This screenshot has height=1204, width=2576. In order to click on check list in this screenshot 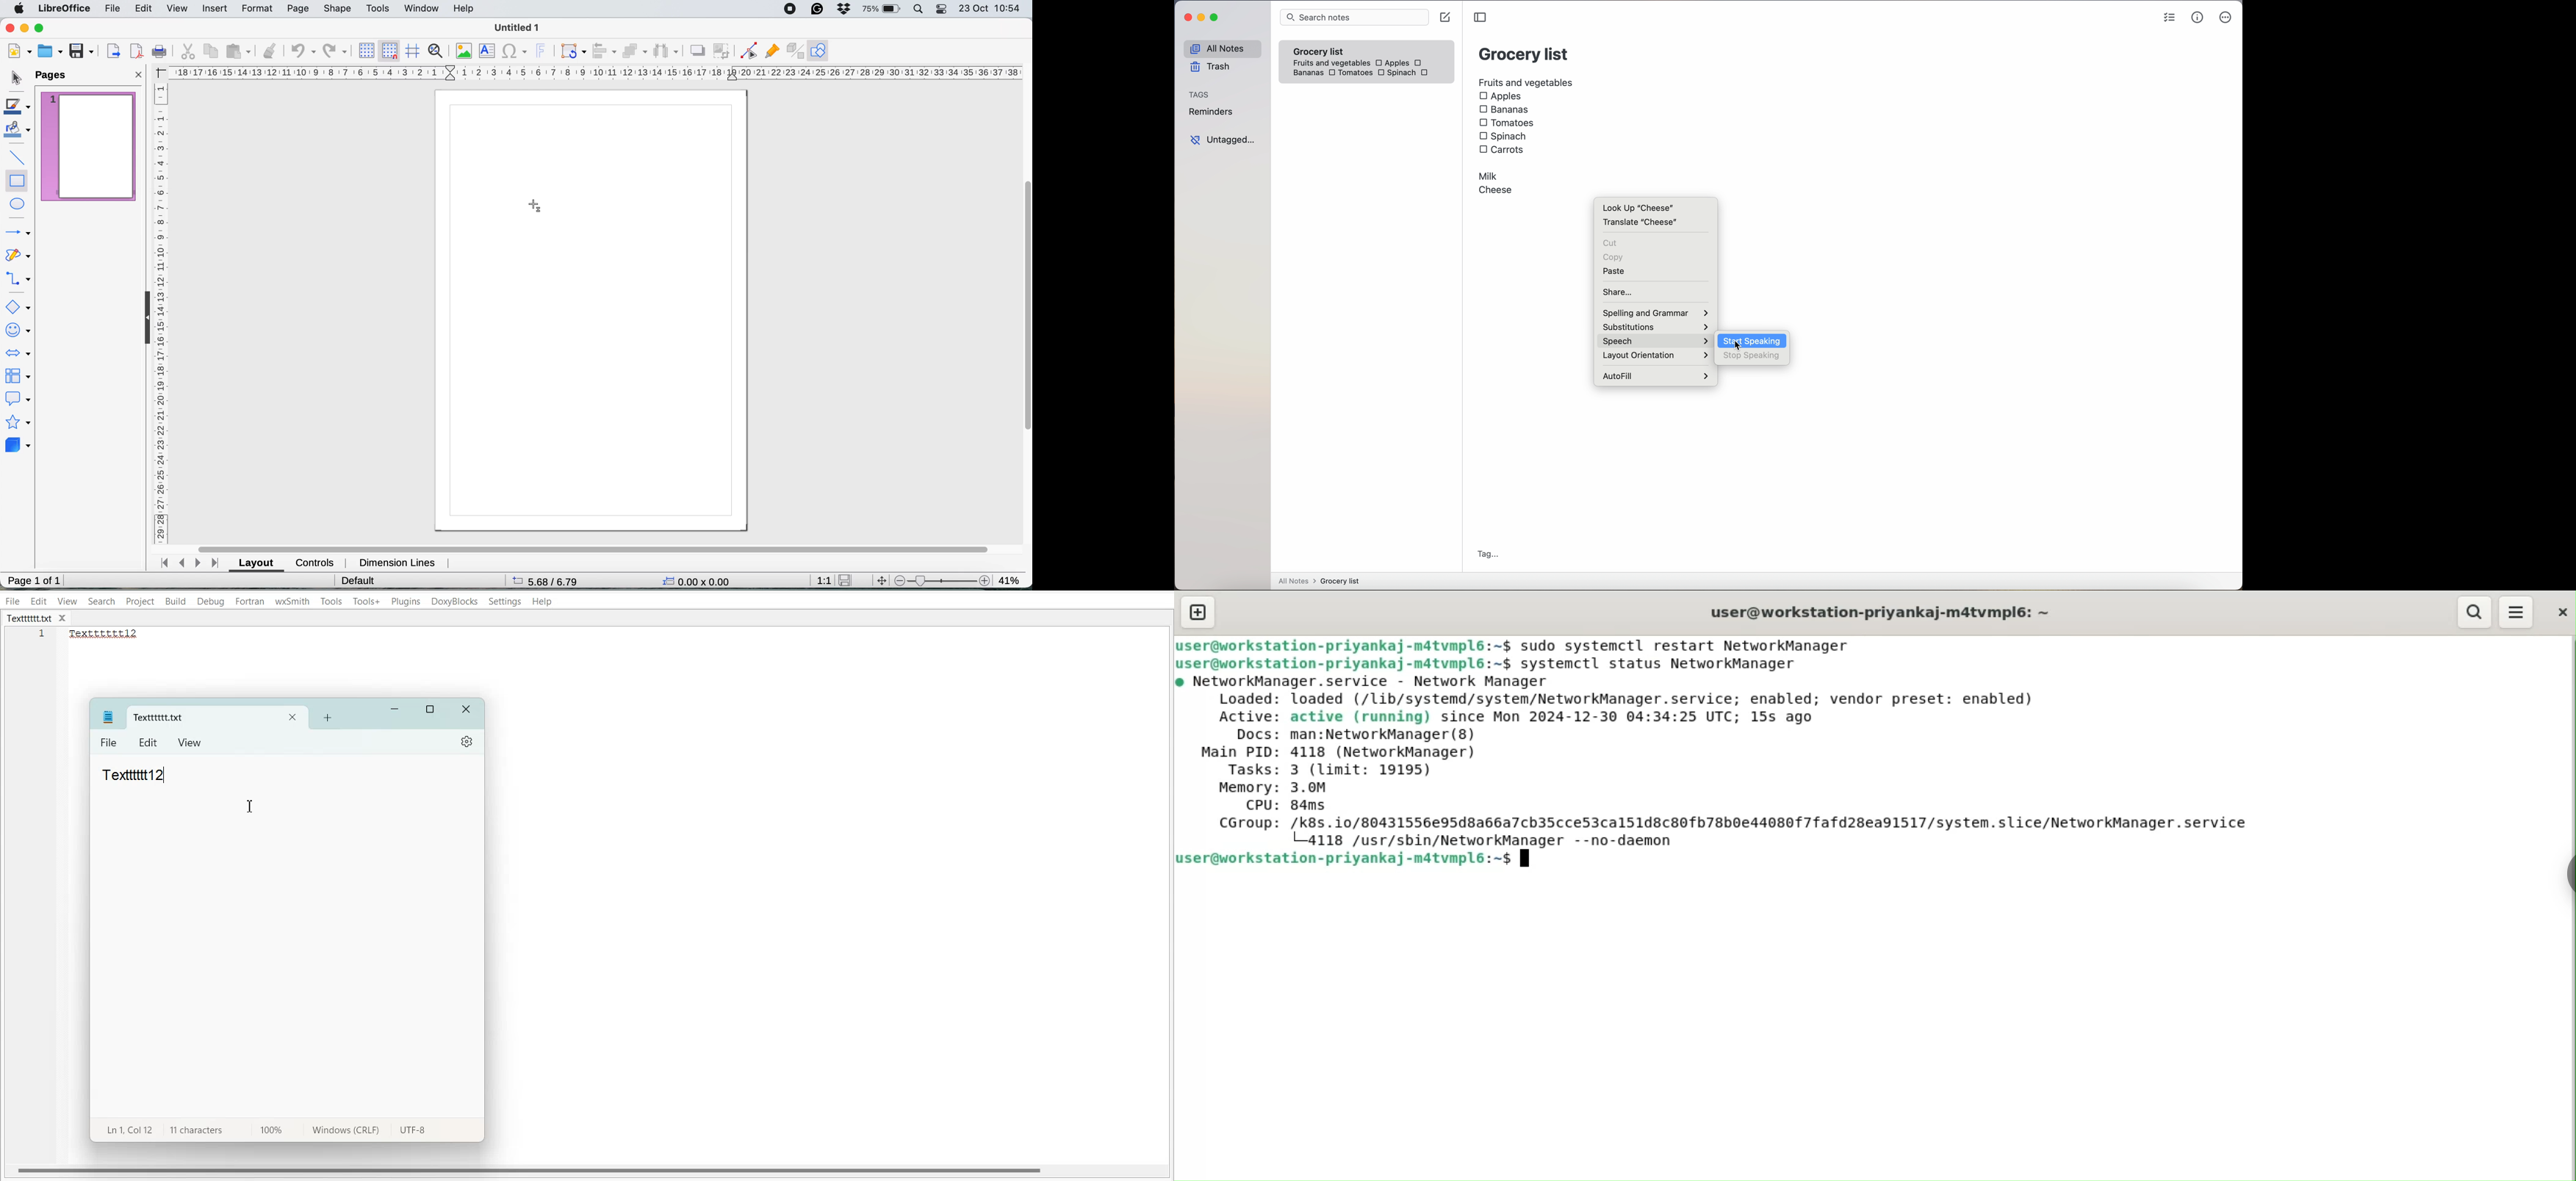, I will do `click(2167, 17)`.